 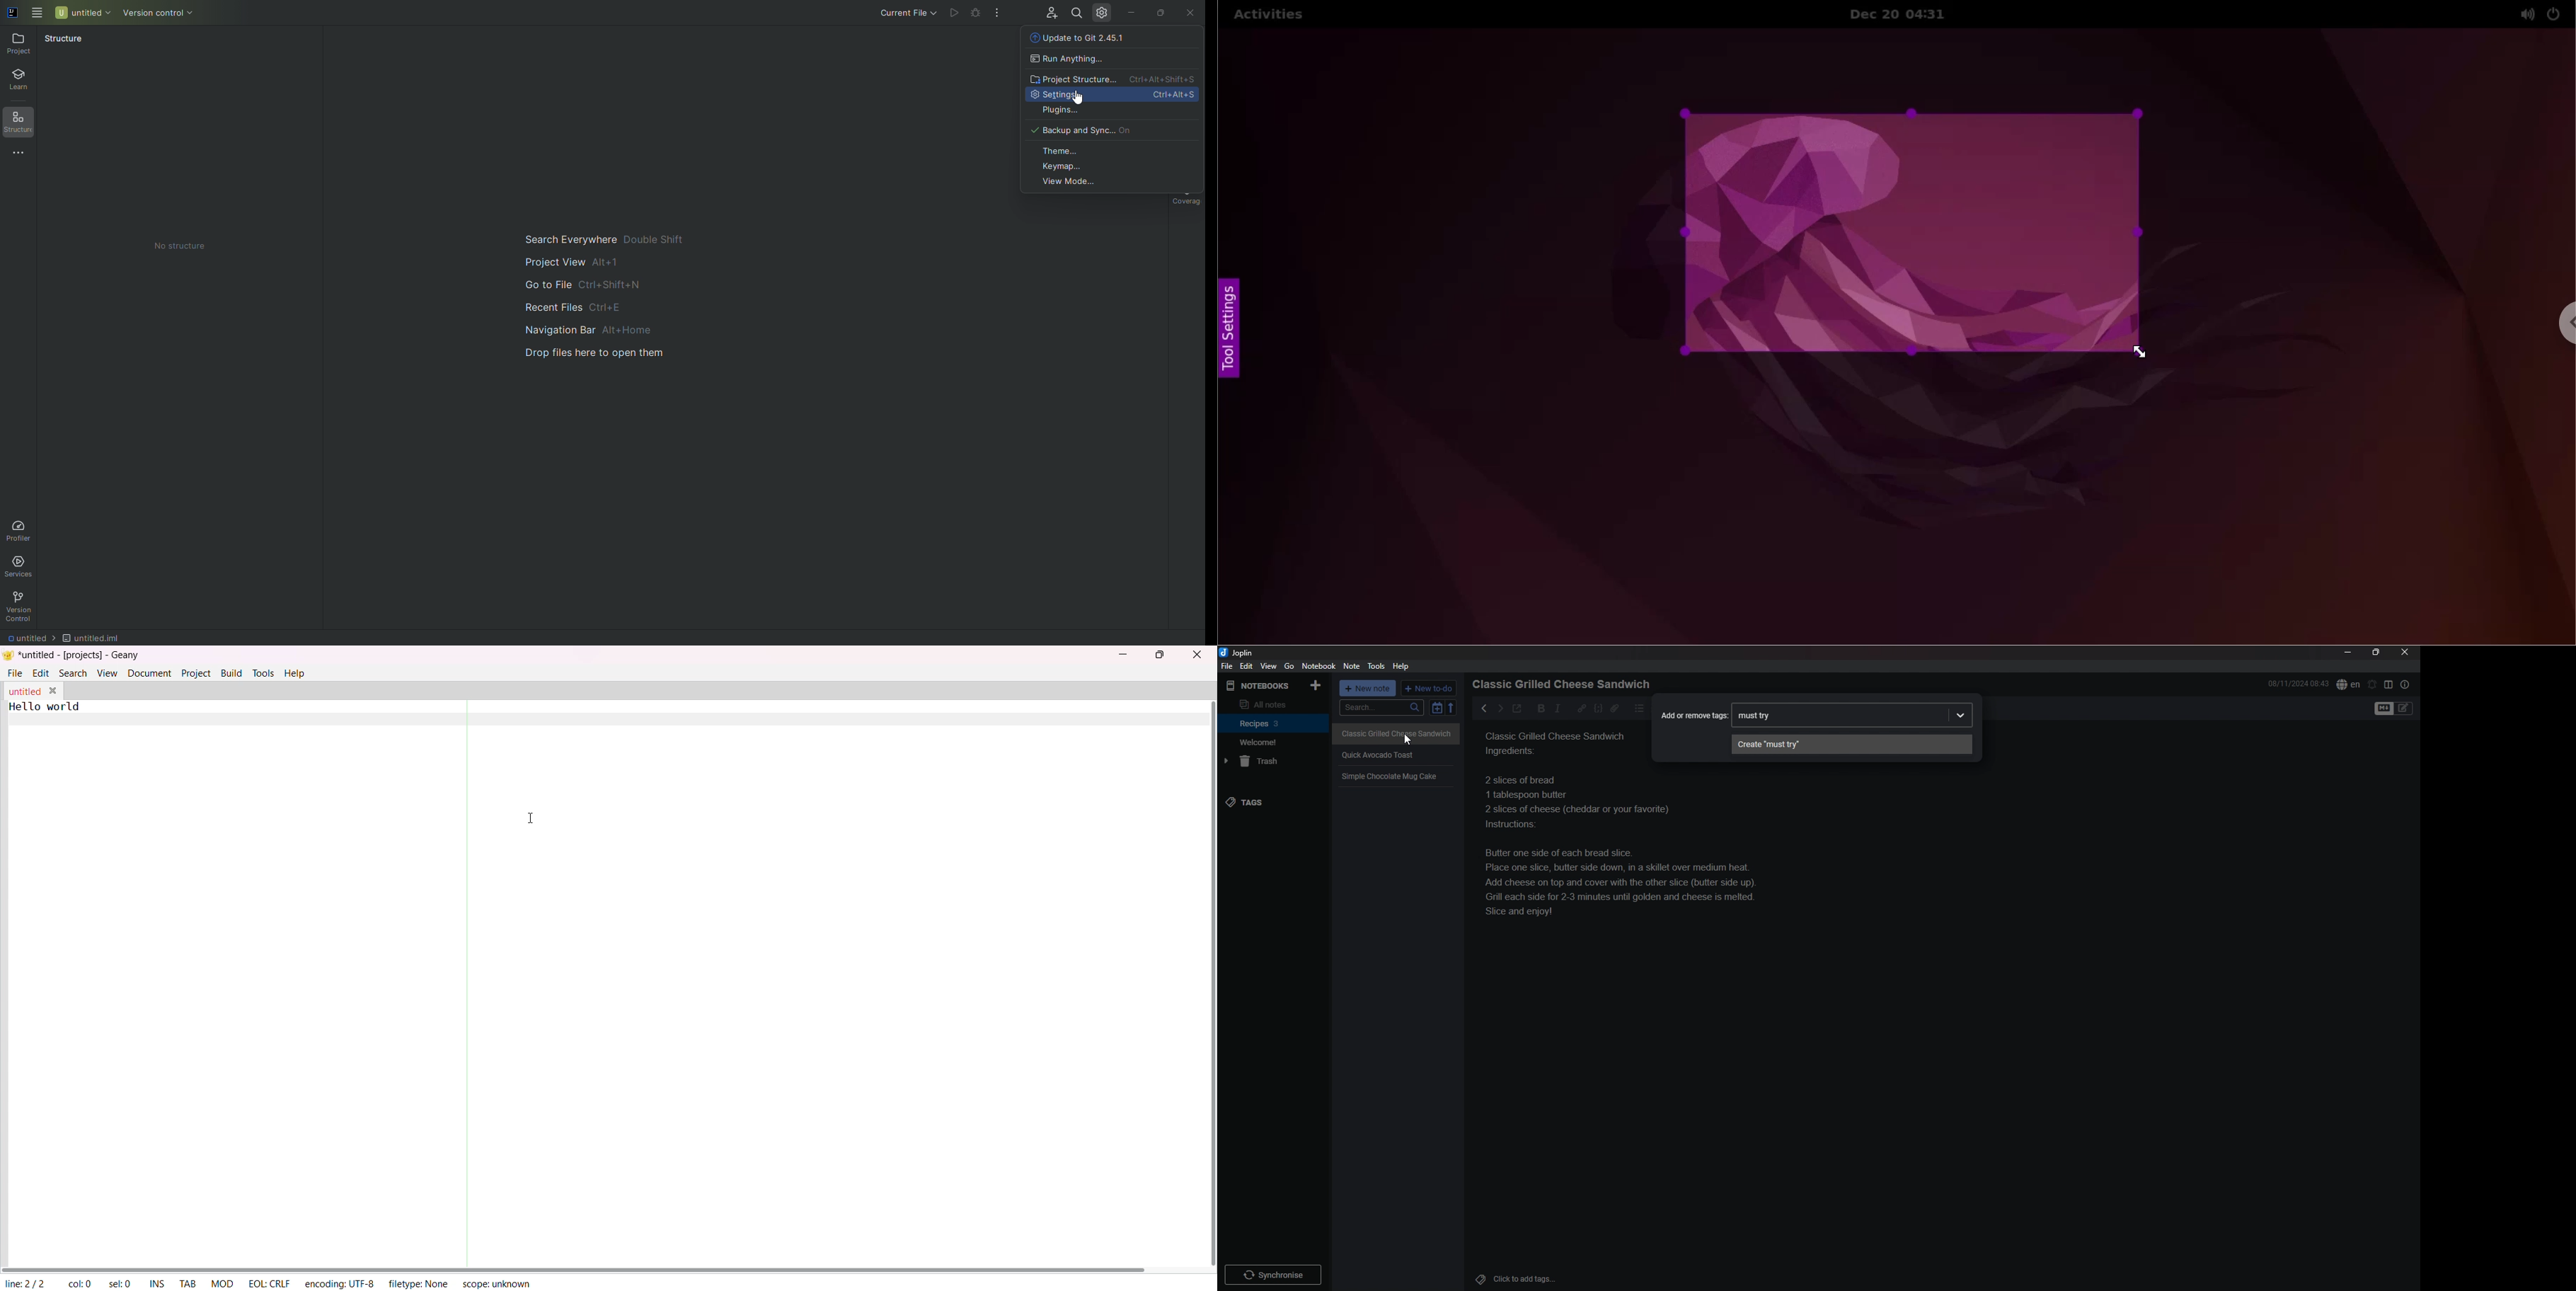 What do you see at coordinates (1839, 715) in the screenshot?
I see `input box` at bounding box center [1839, 715].